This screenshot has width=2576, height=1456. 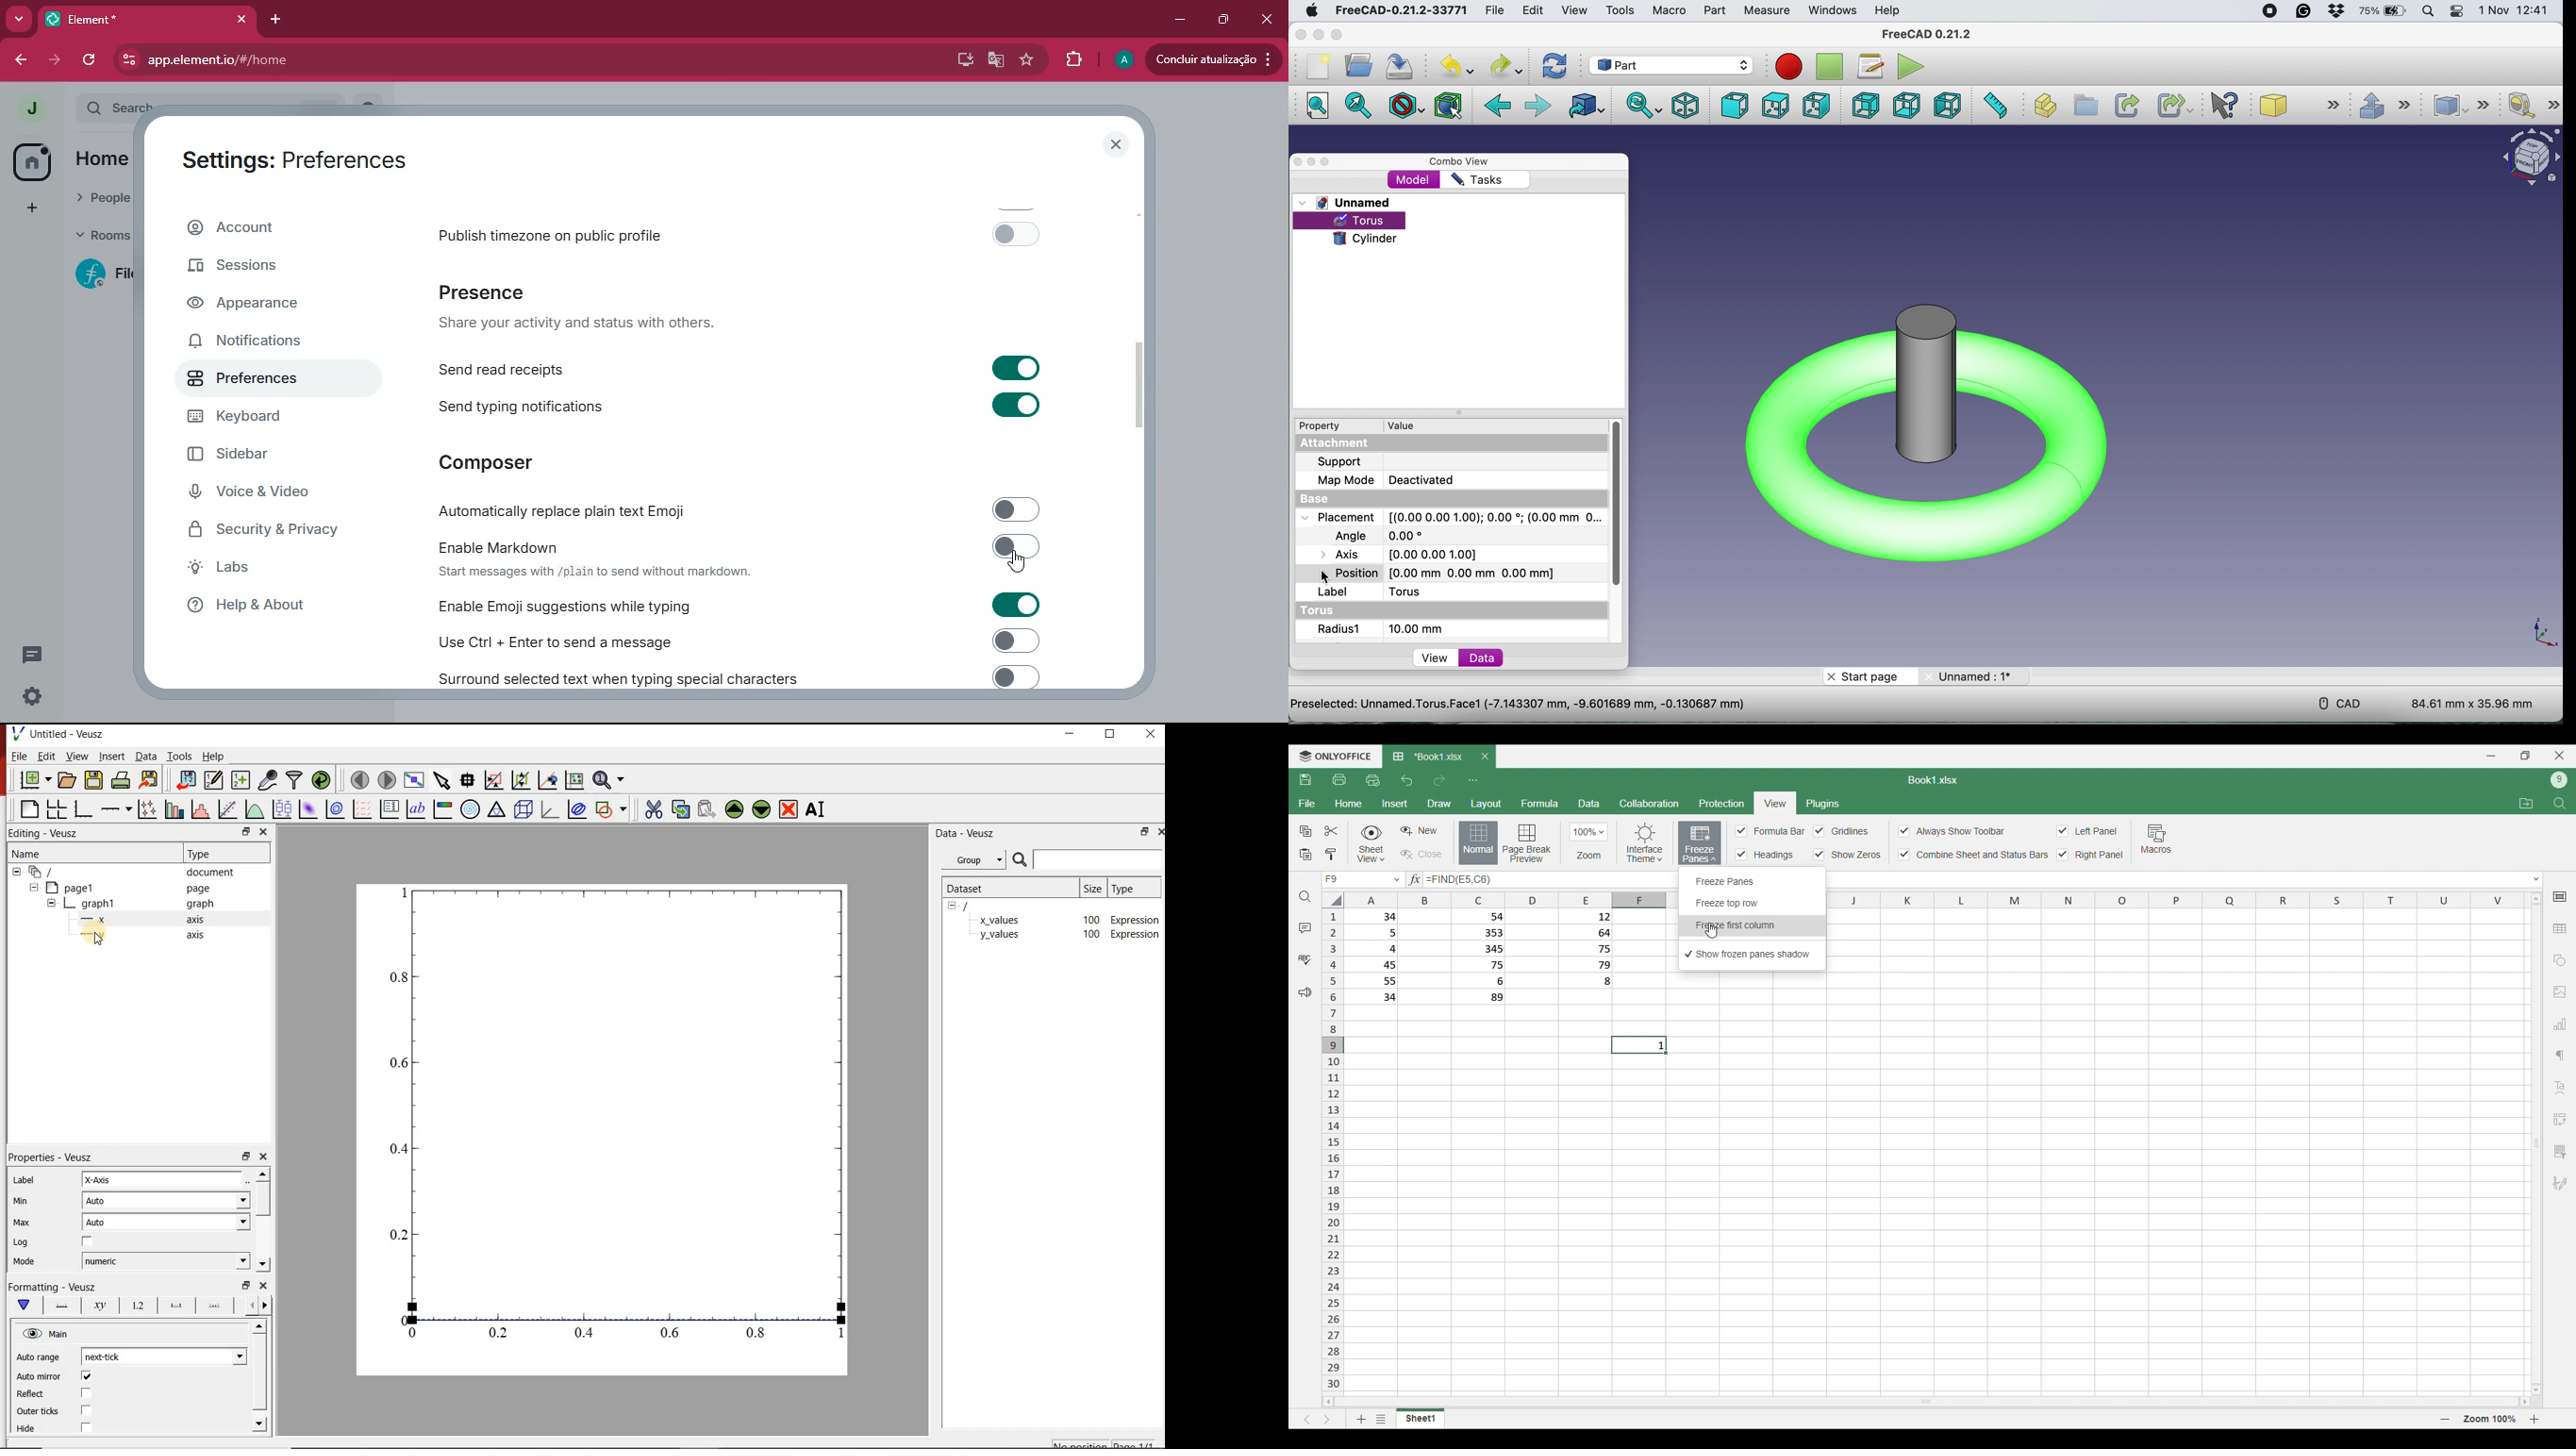 I want to click on view, so click(x=78, y=756).